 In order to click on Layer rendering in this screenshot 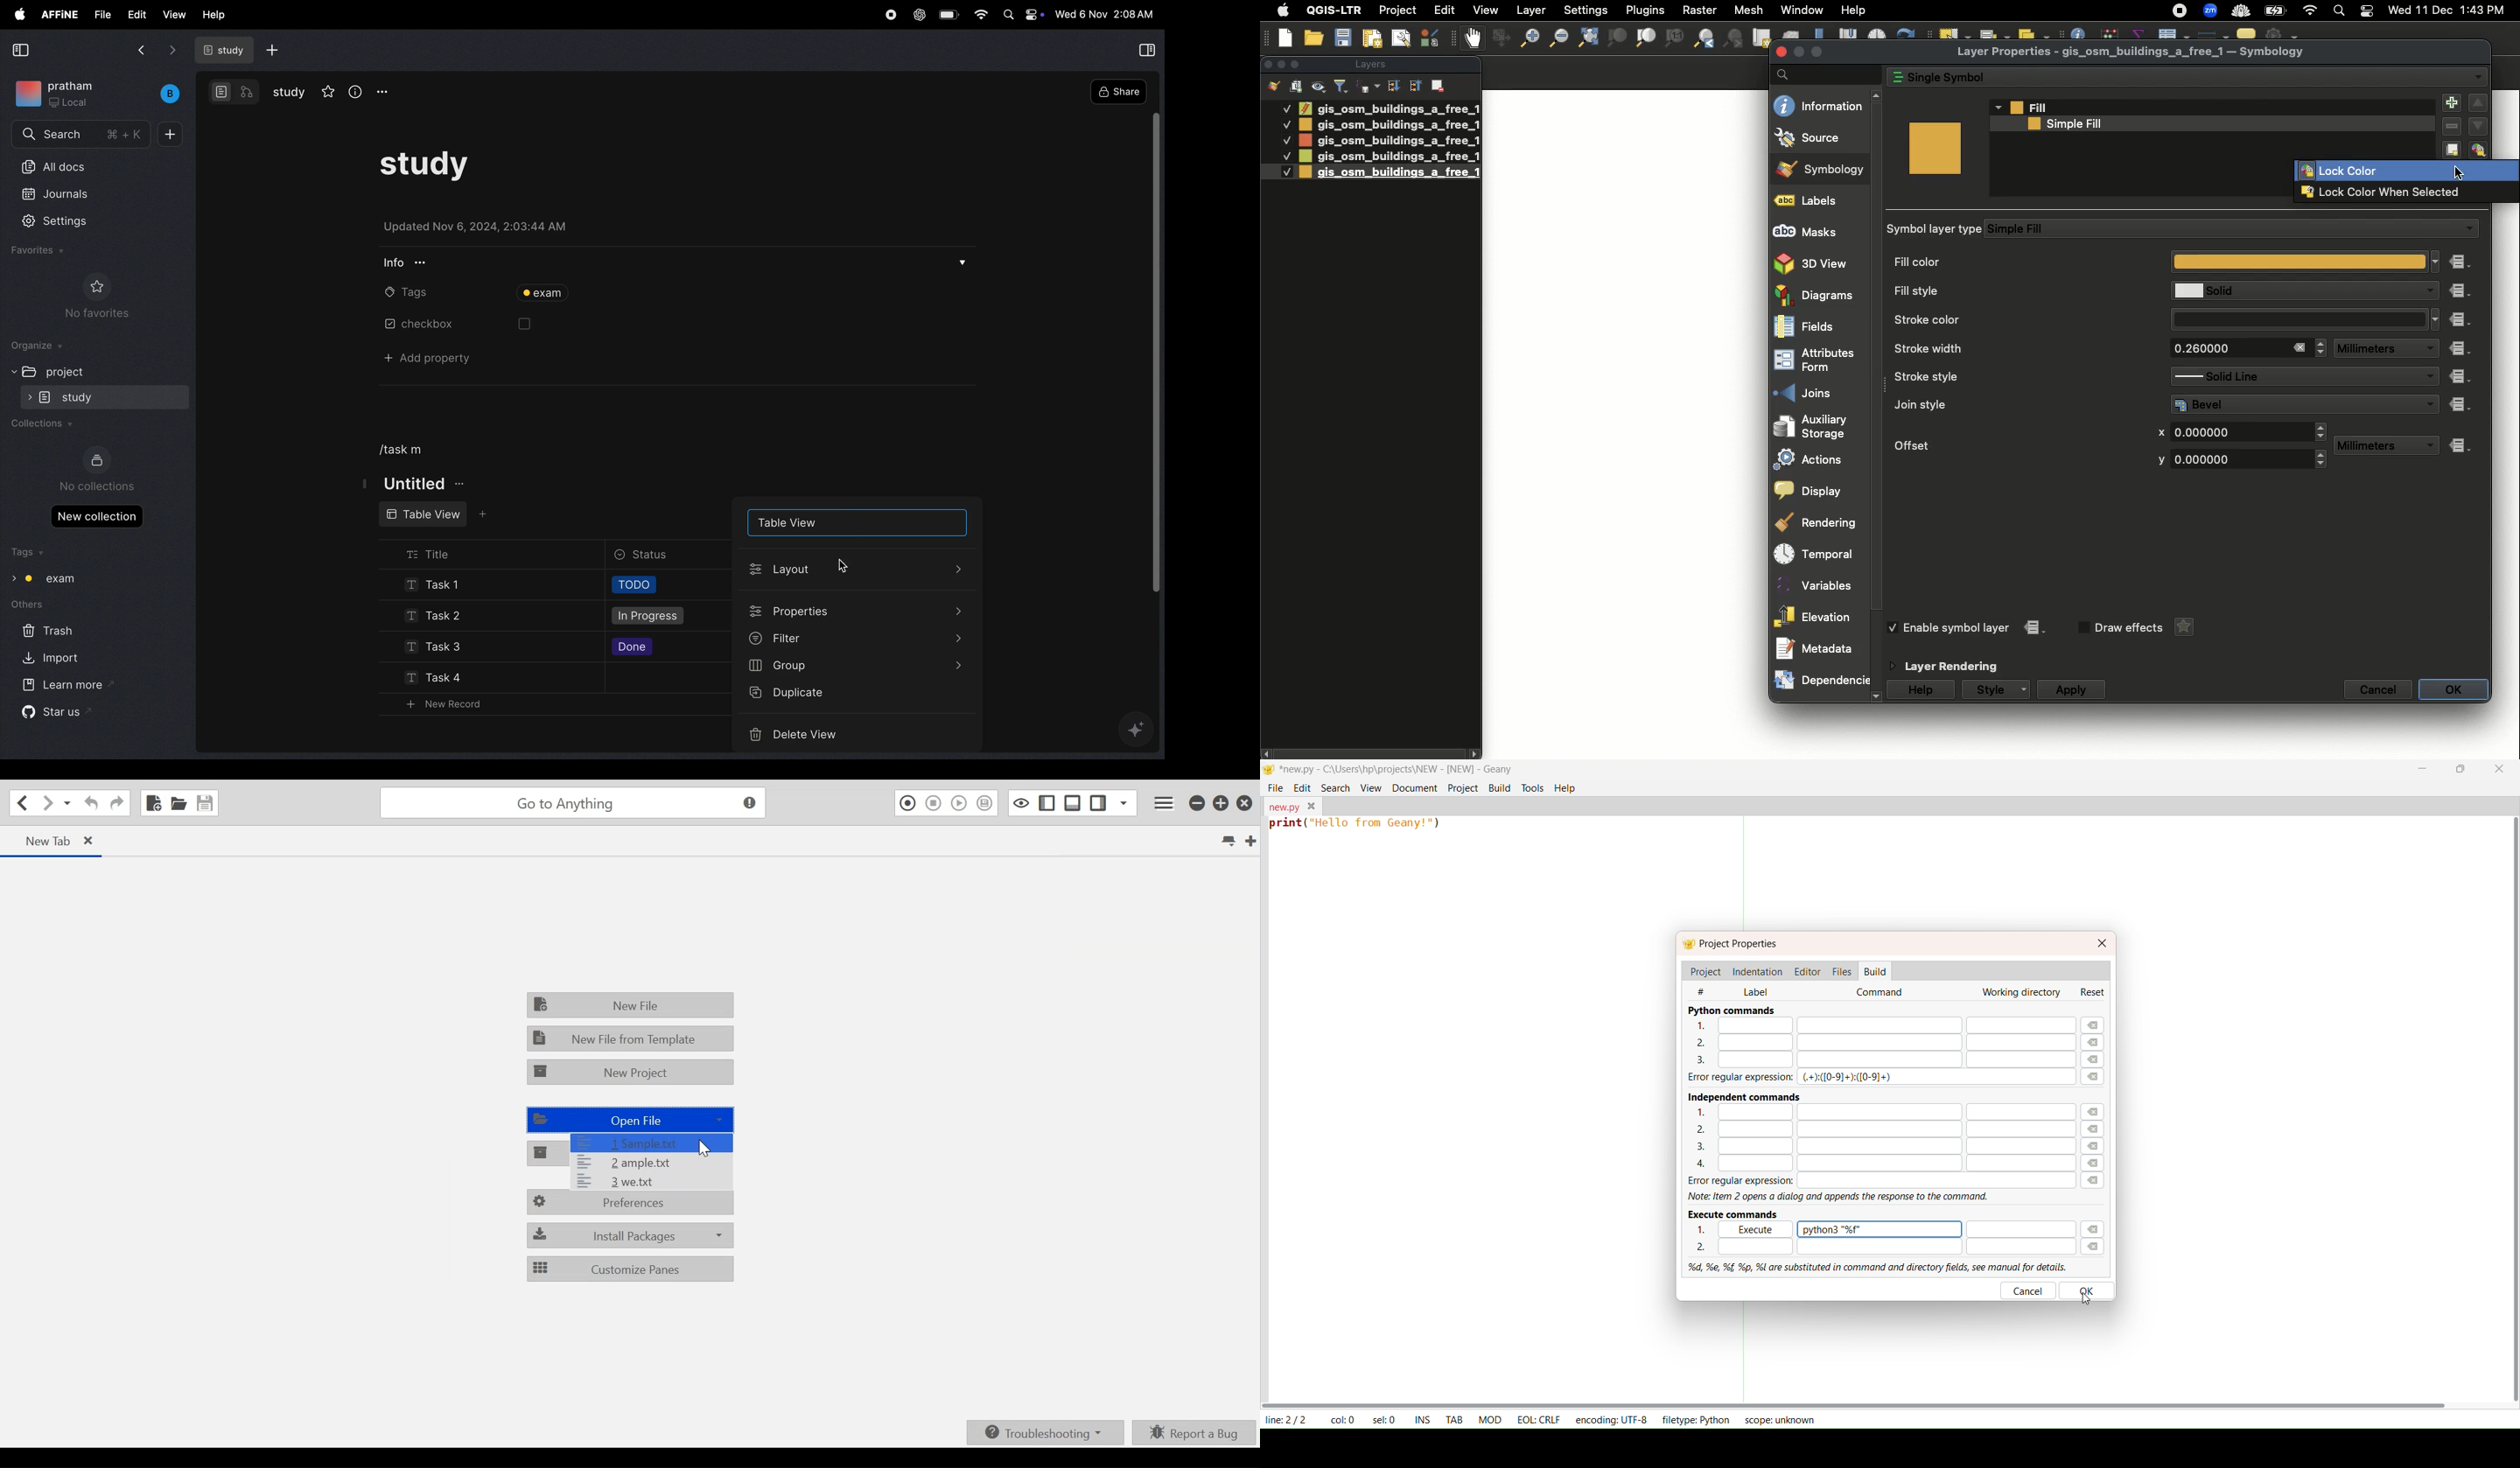, I will do `click(1957, 667)`.